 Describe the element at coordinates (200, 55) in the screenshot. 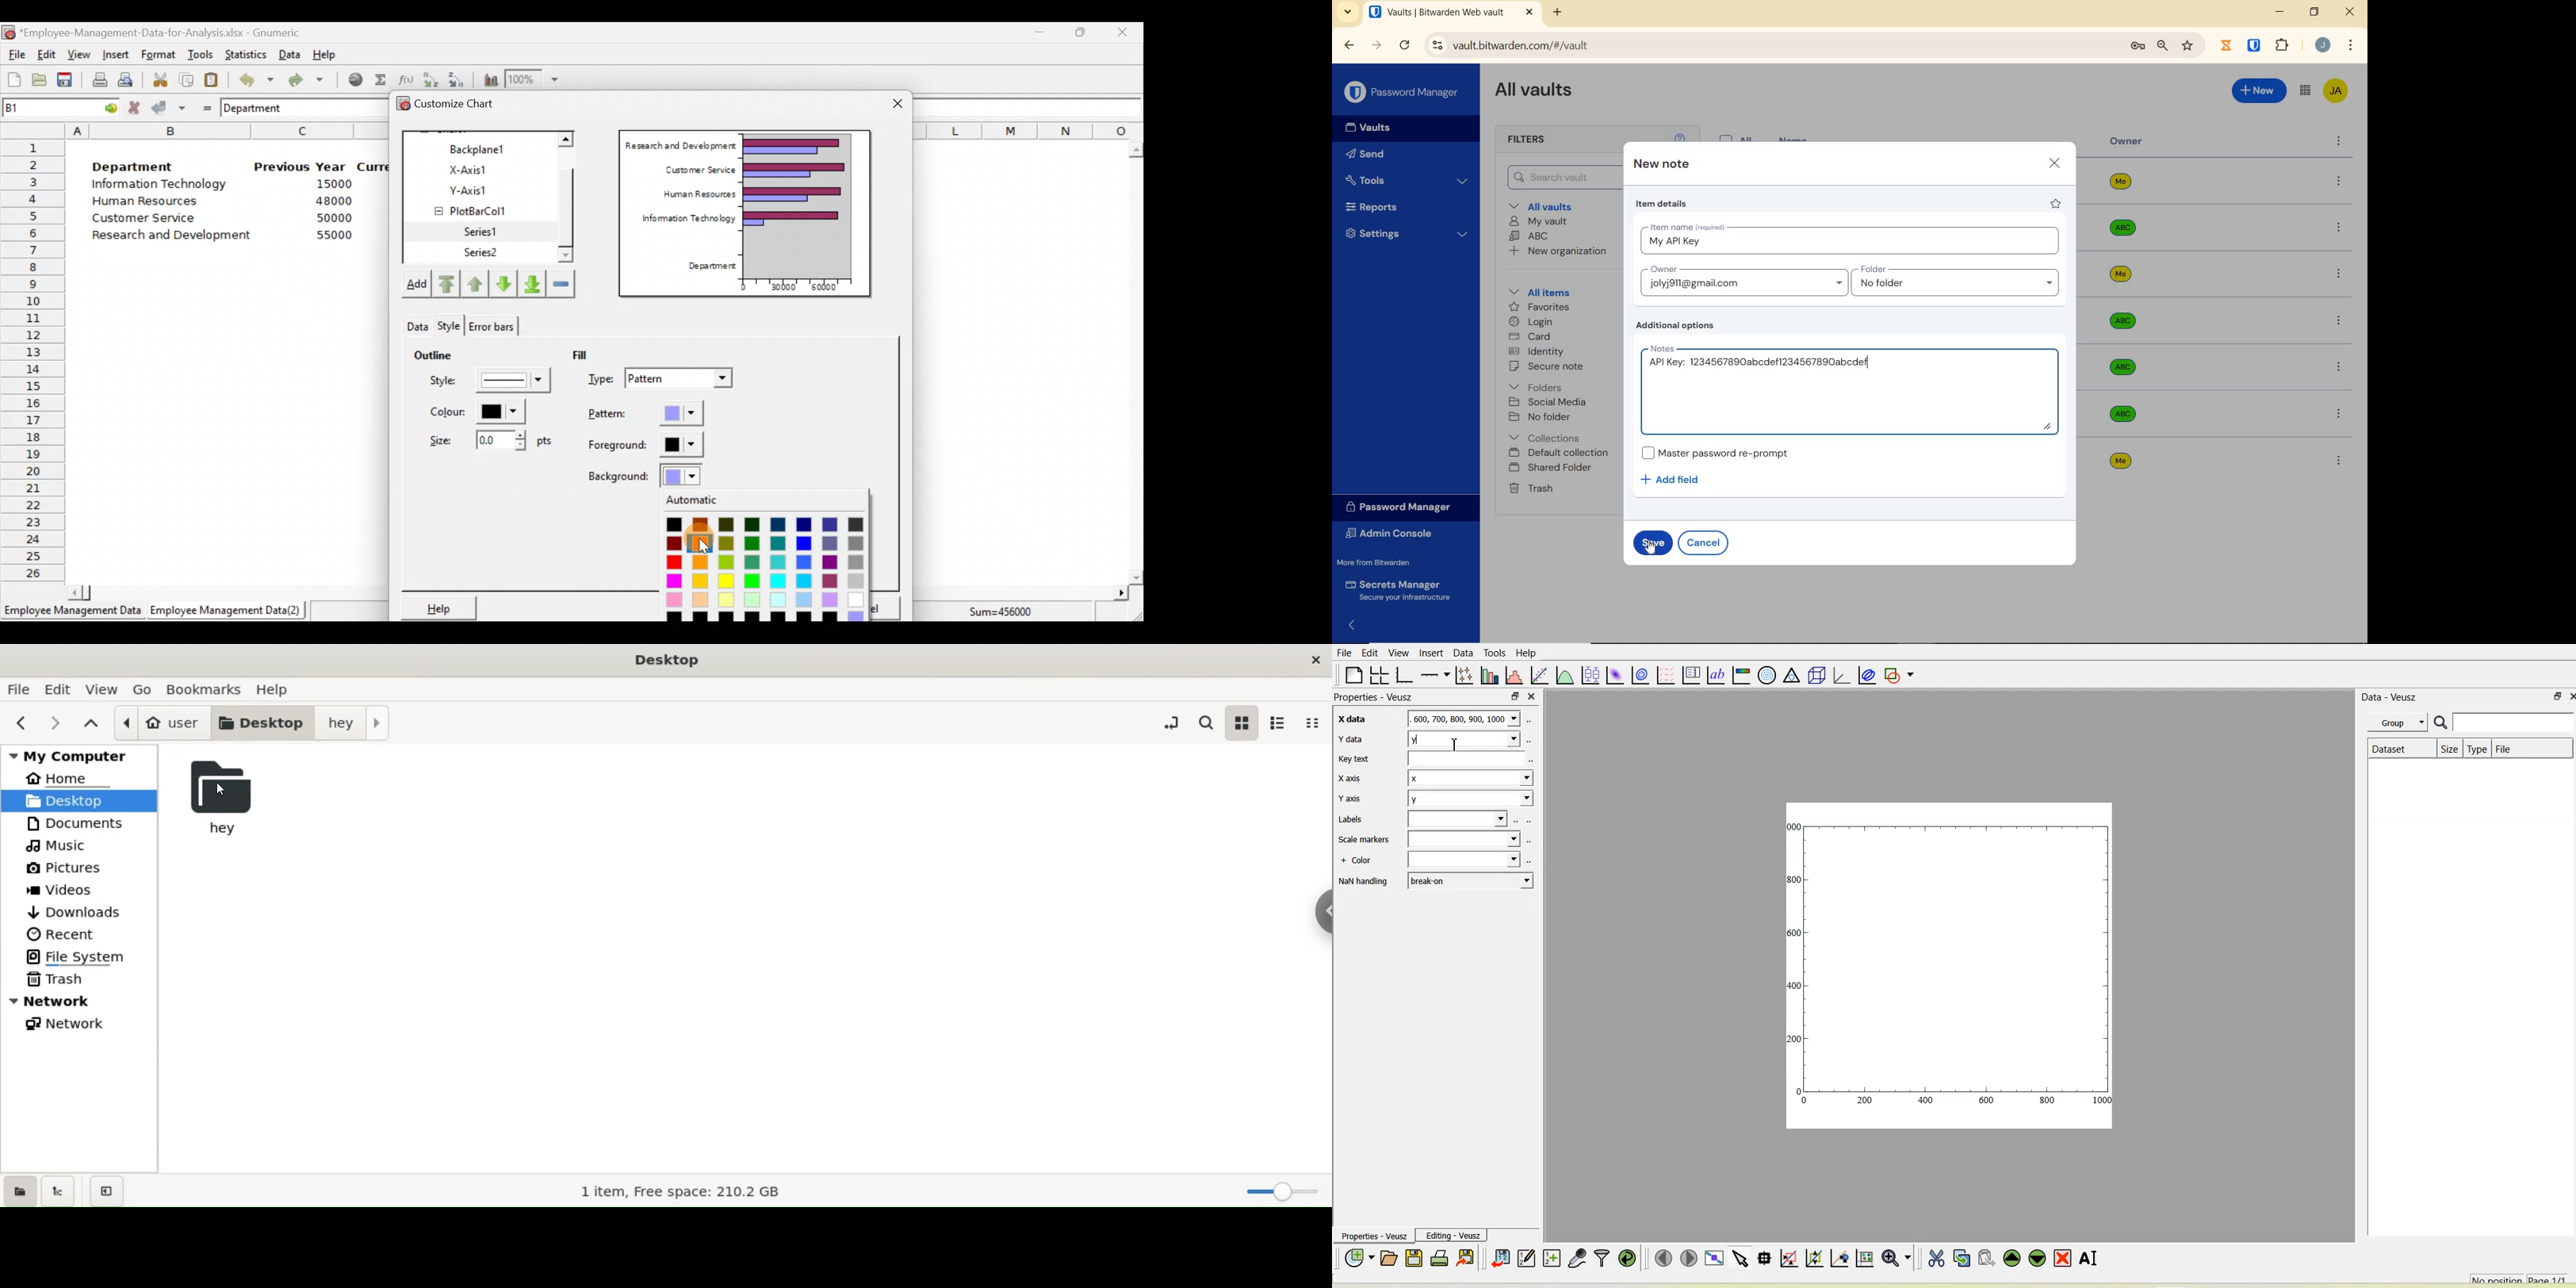

I see `Tools` at that location.